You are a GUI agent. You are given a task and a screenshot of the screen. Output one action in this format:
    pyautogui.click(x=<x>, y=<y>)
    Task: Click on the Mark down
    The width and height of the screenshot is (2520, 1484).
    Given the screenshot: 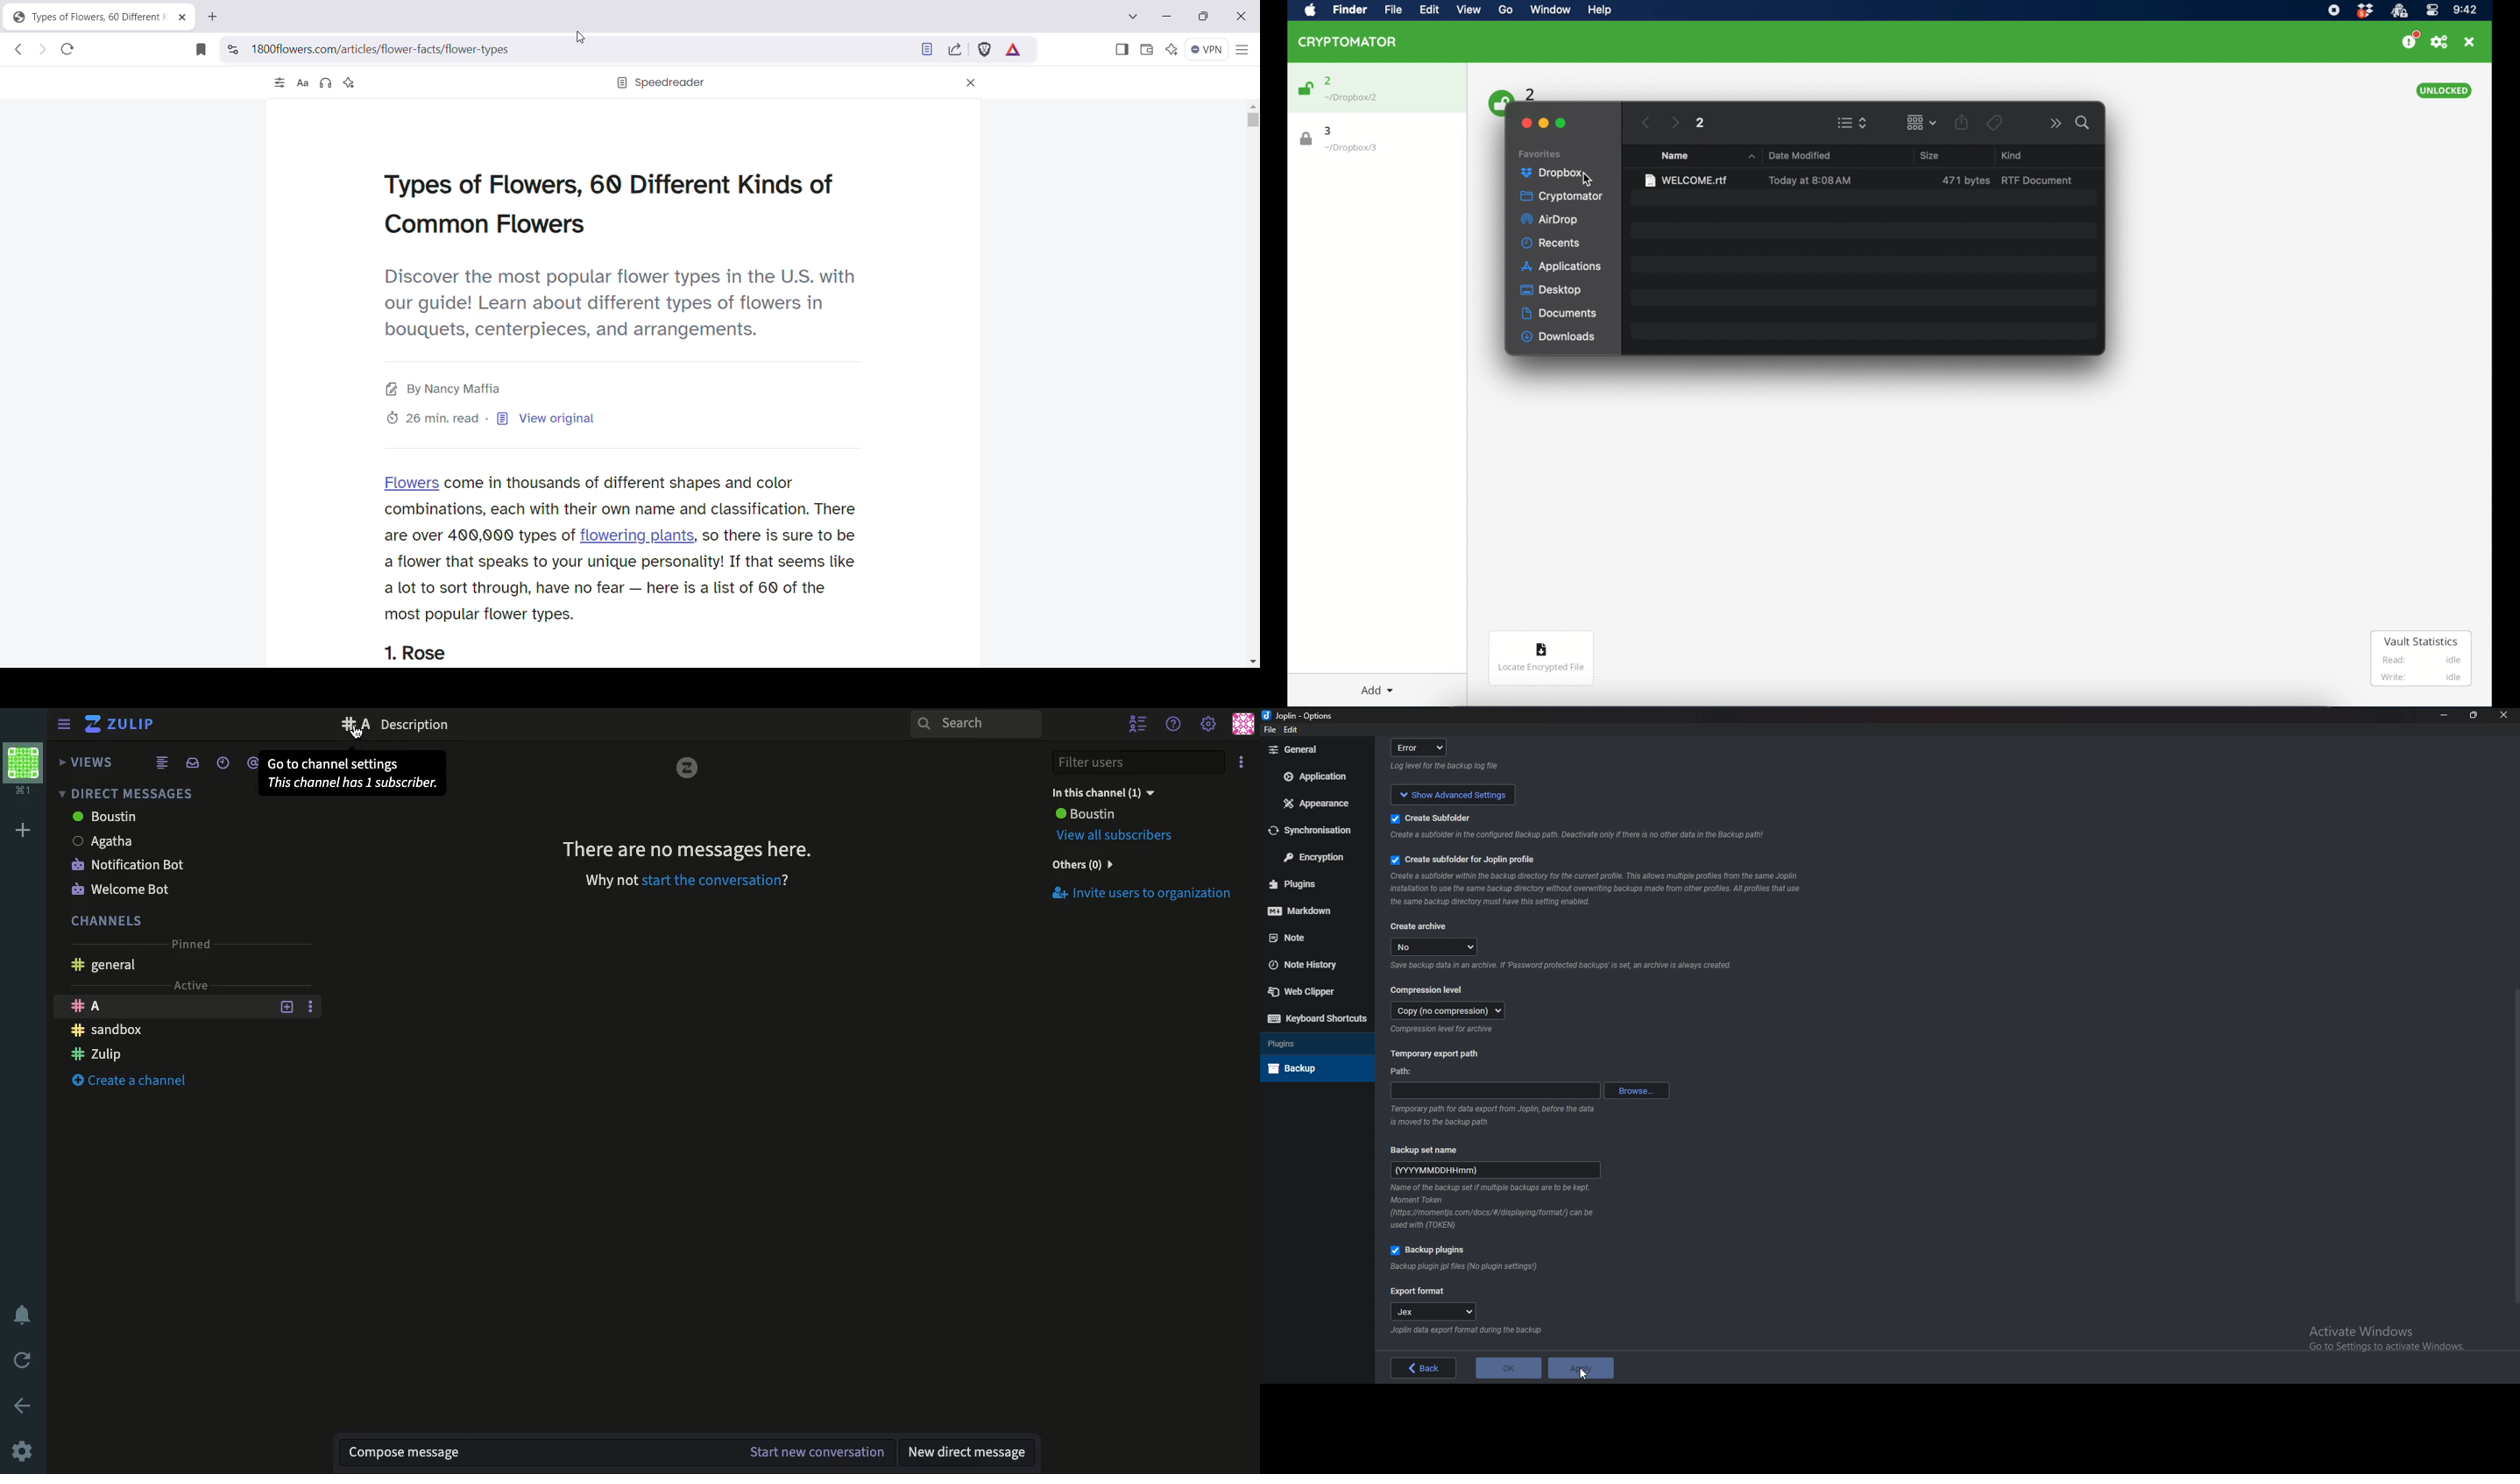 What is the action you would take?
    pyautogui.click(x=1309, y=909)
    